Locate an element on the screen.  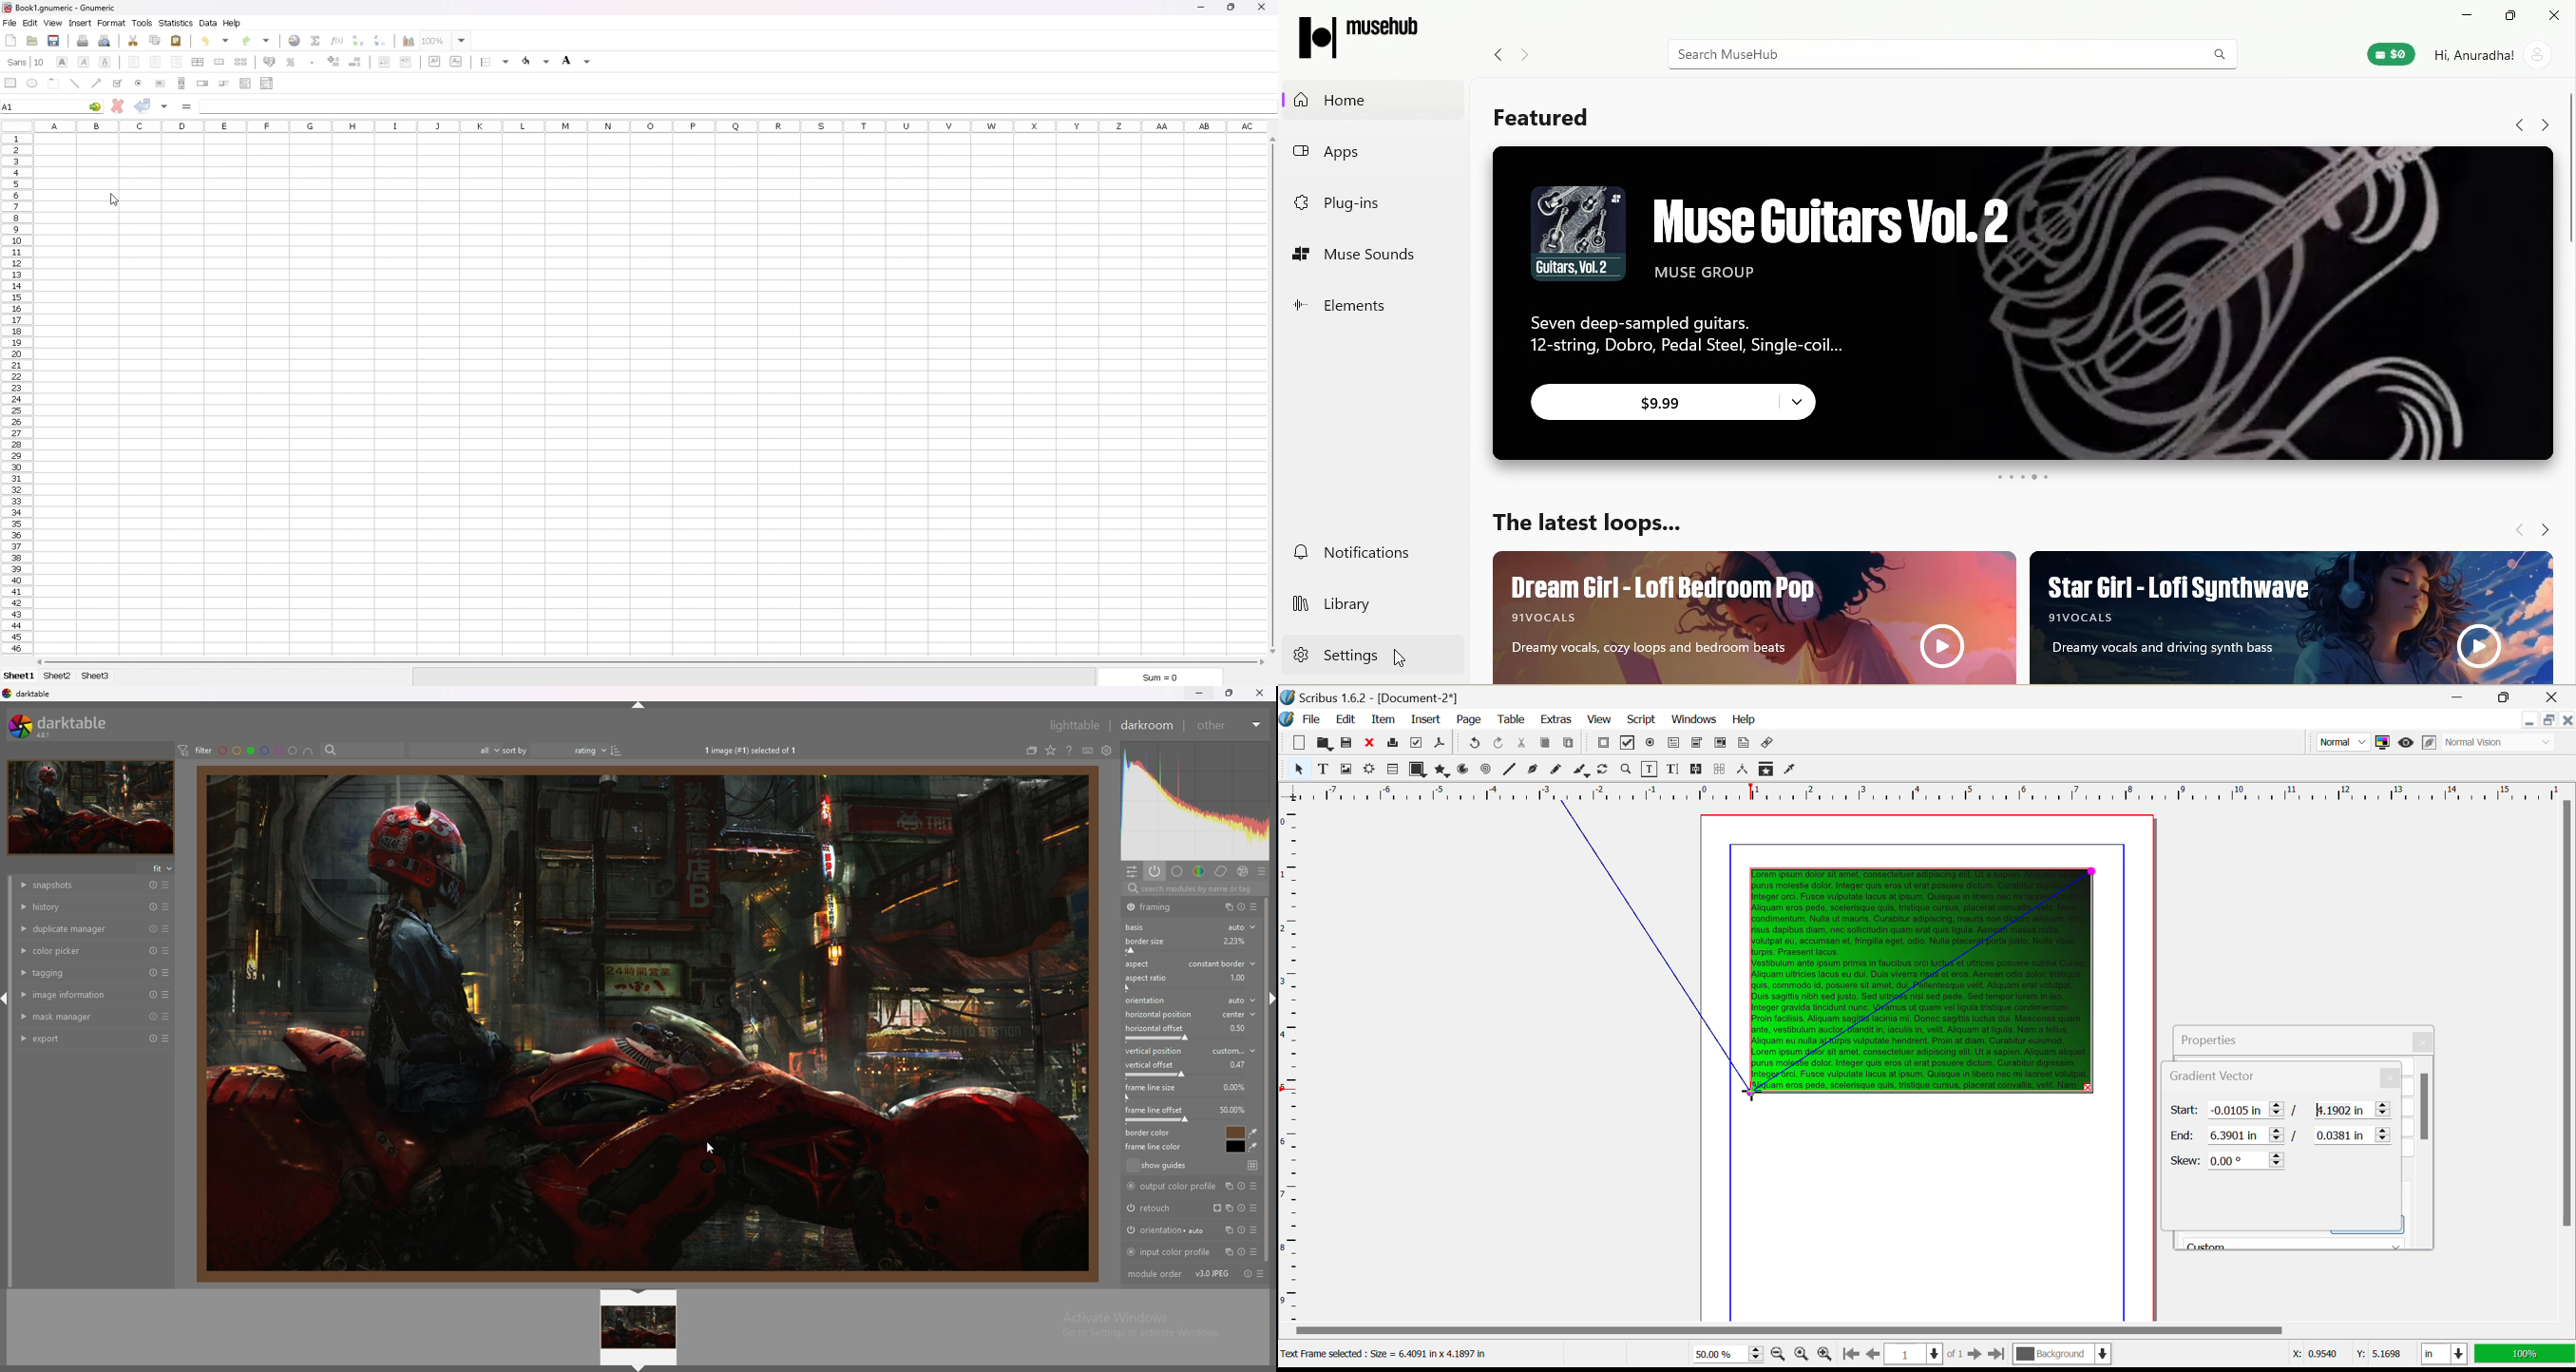
aspect is located at coordinates (1137, 964).